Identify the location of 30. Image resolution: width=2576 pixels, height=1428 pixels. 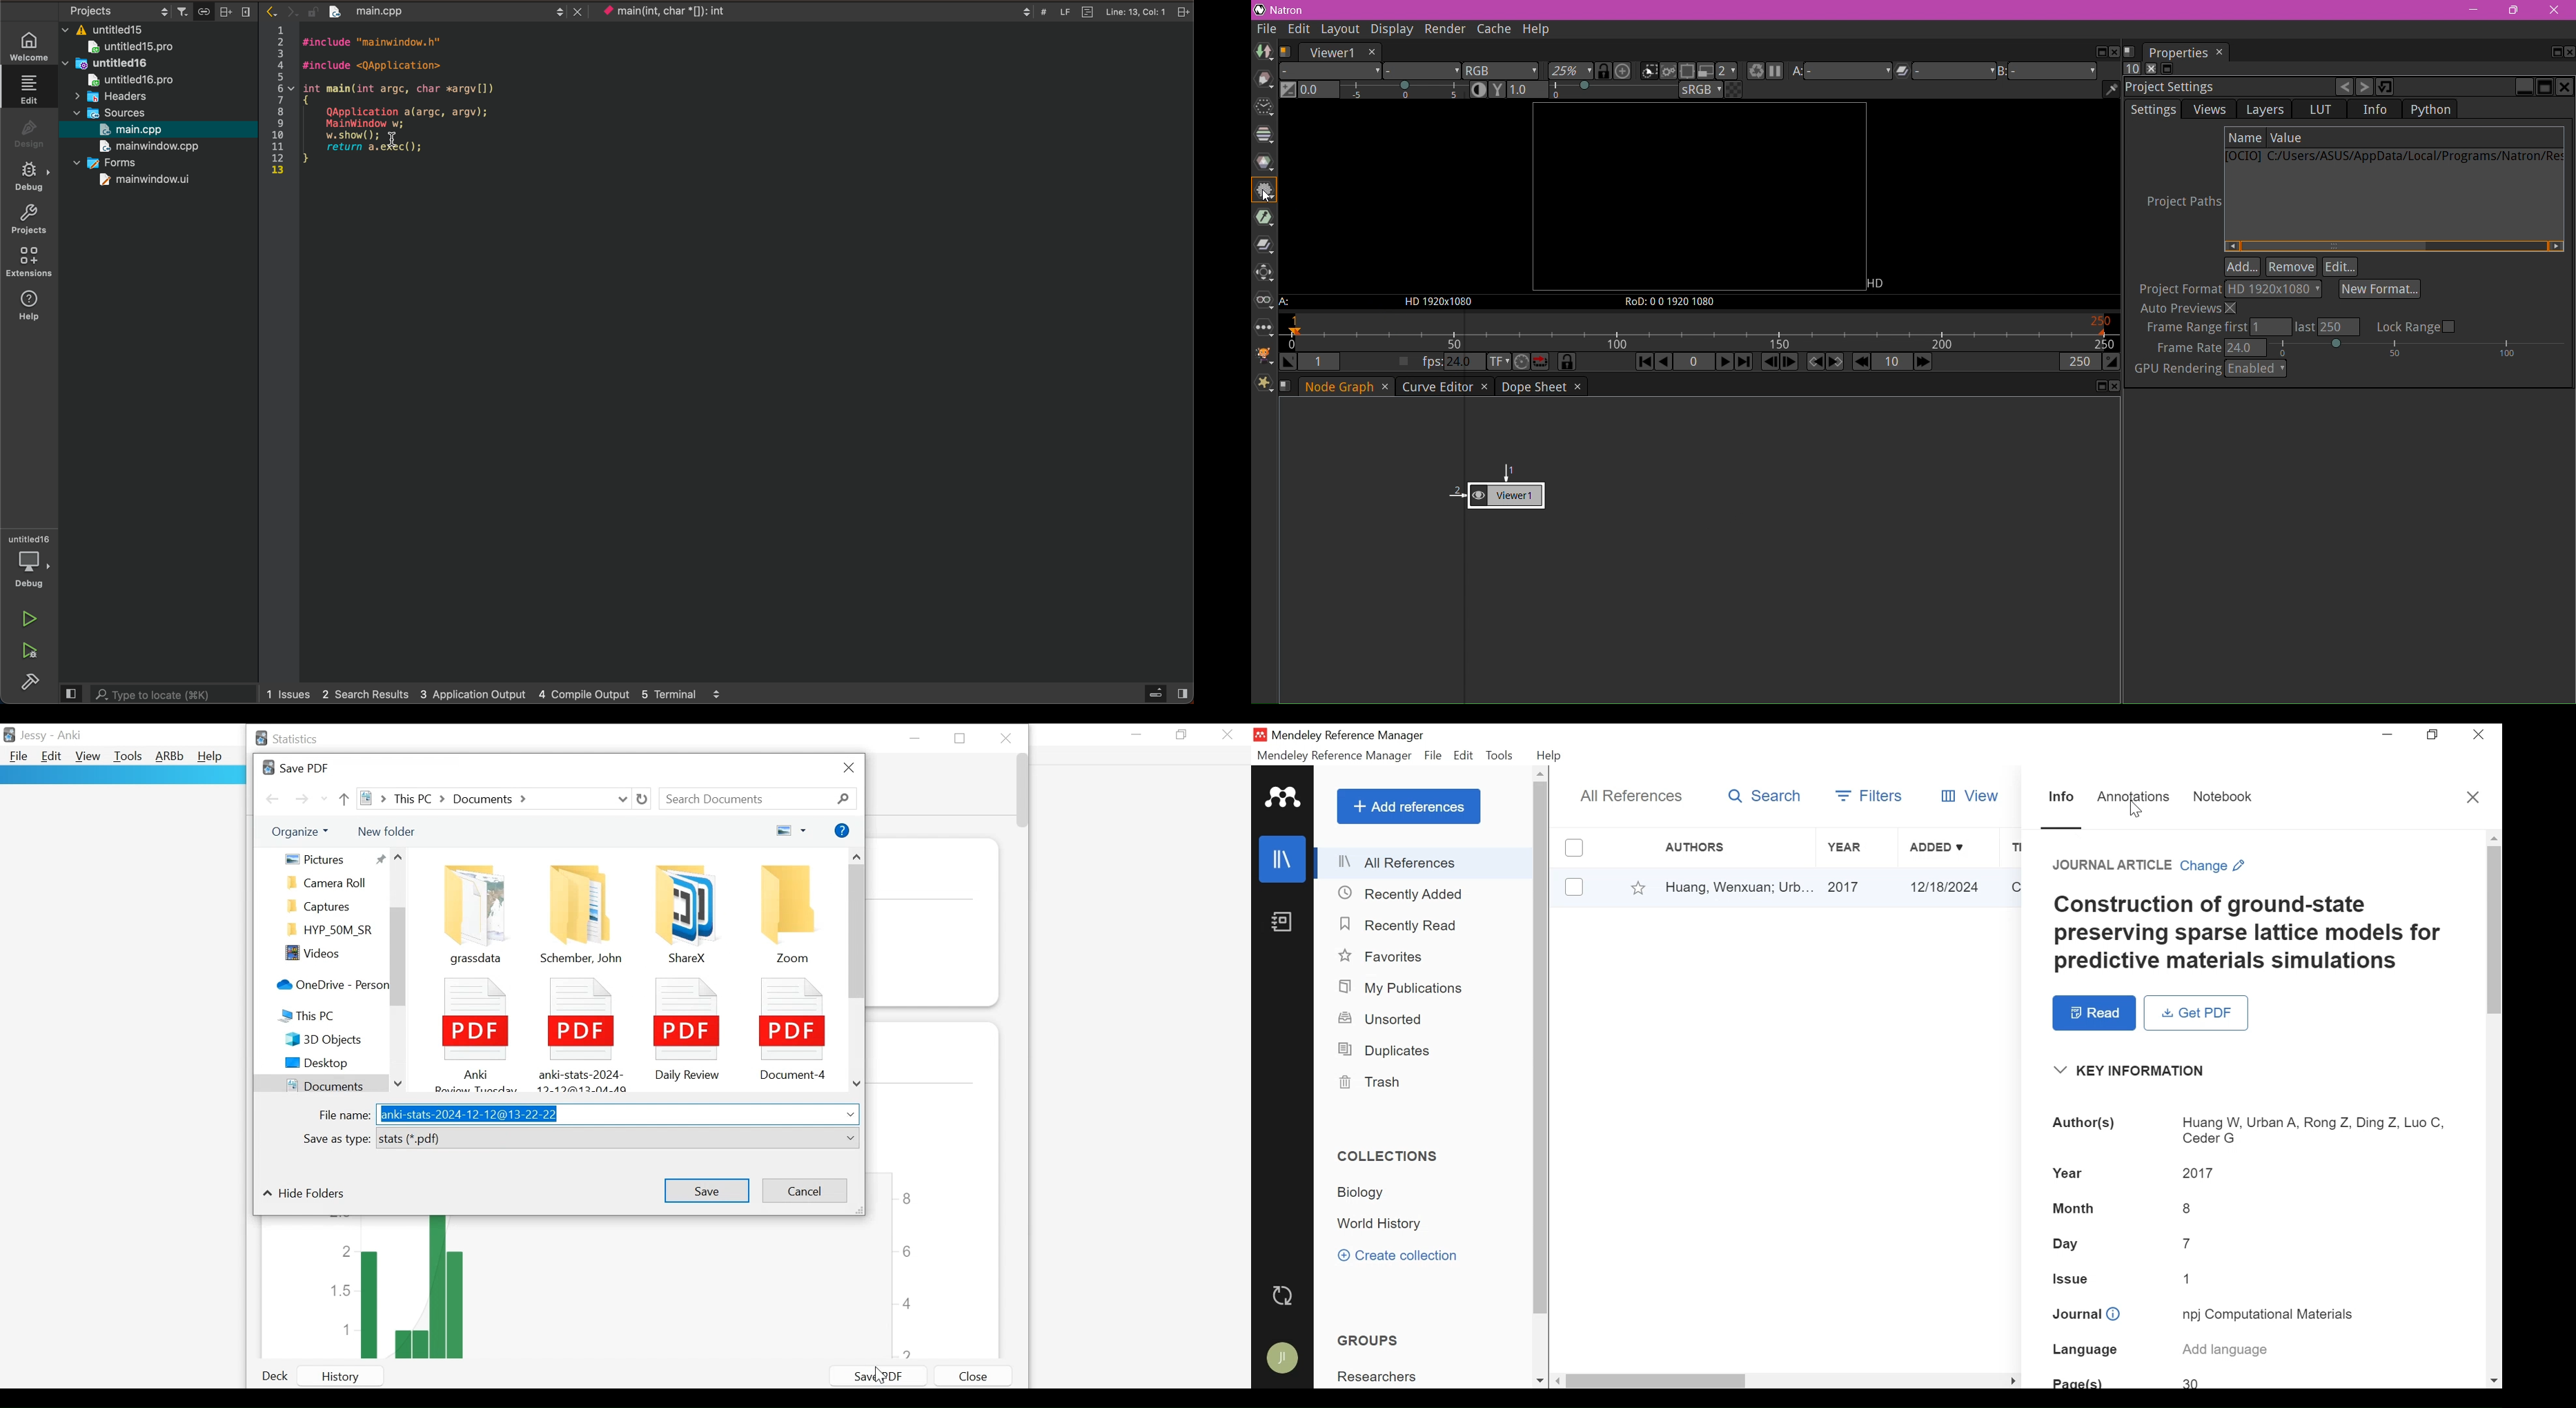
(2195, 1383).